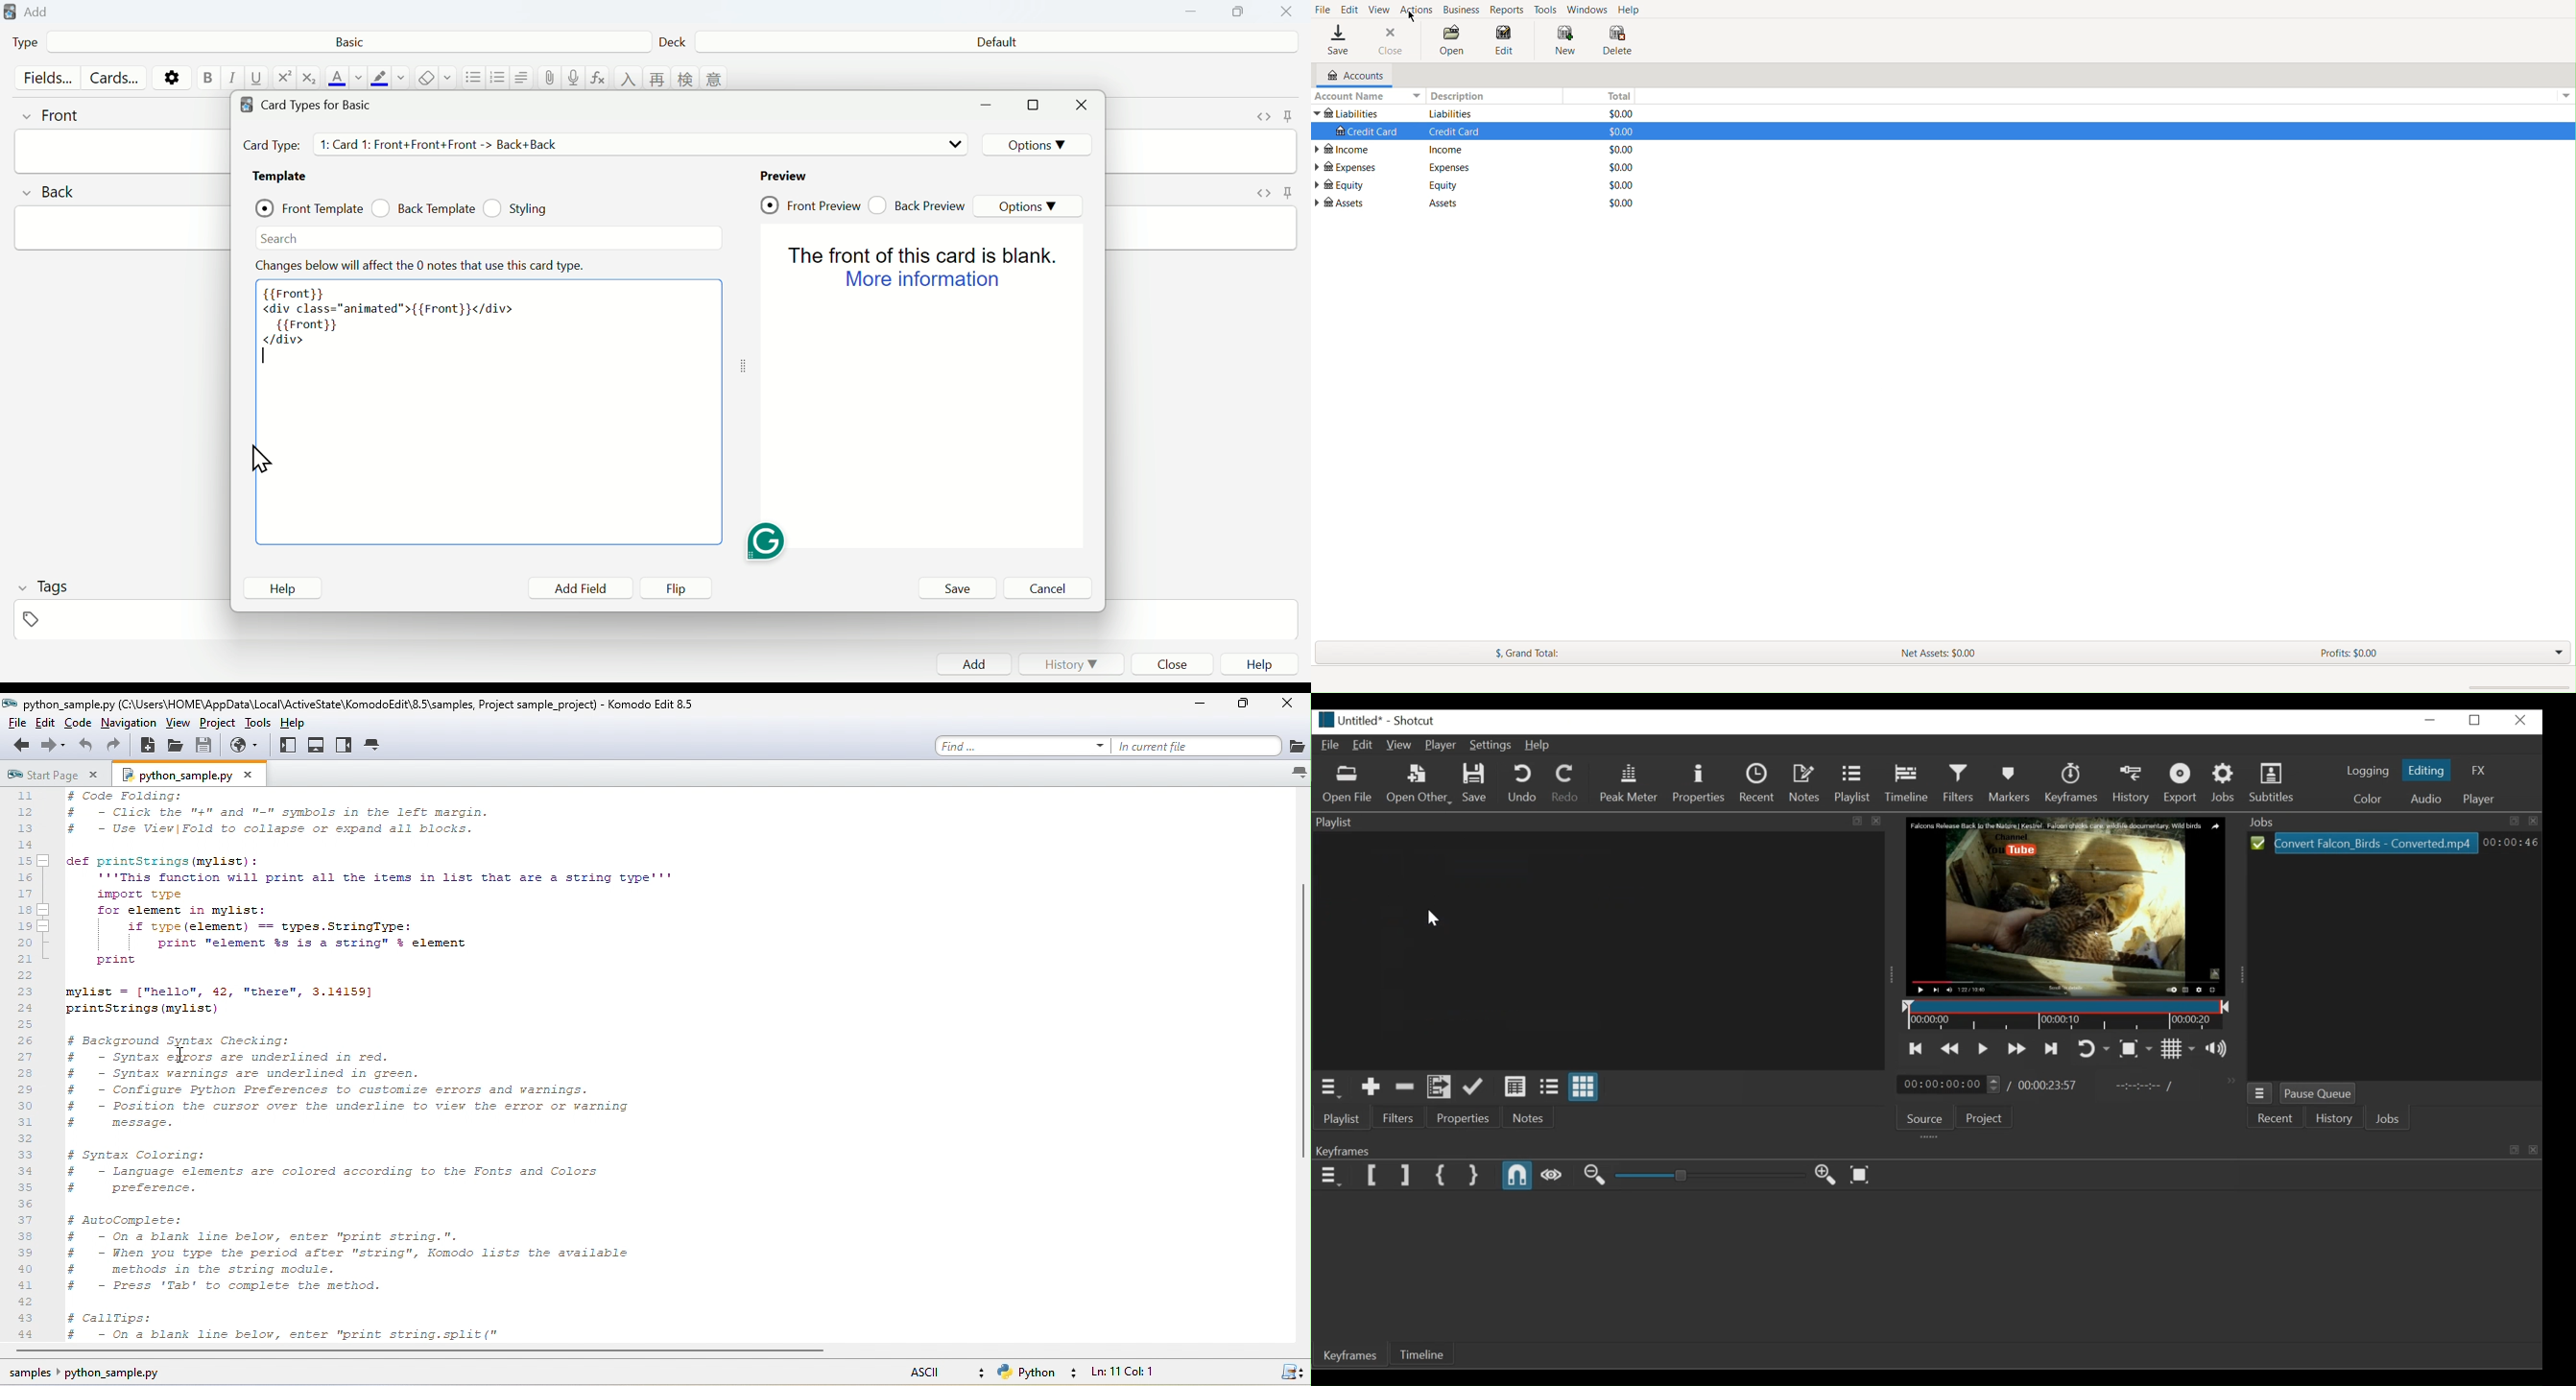 The width and height of the screenshot is (2576, 1400). I want to click on Drop Down, so click(2556, 653).